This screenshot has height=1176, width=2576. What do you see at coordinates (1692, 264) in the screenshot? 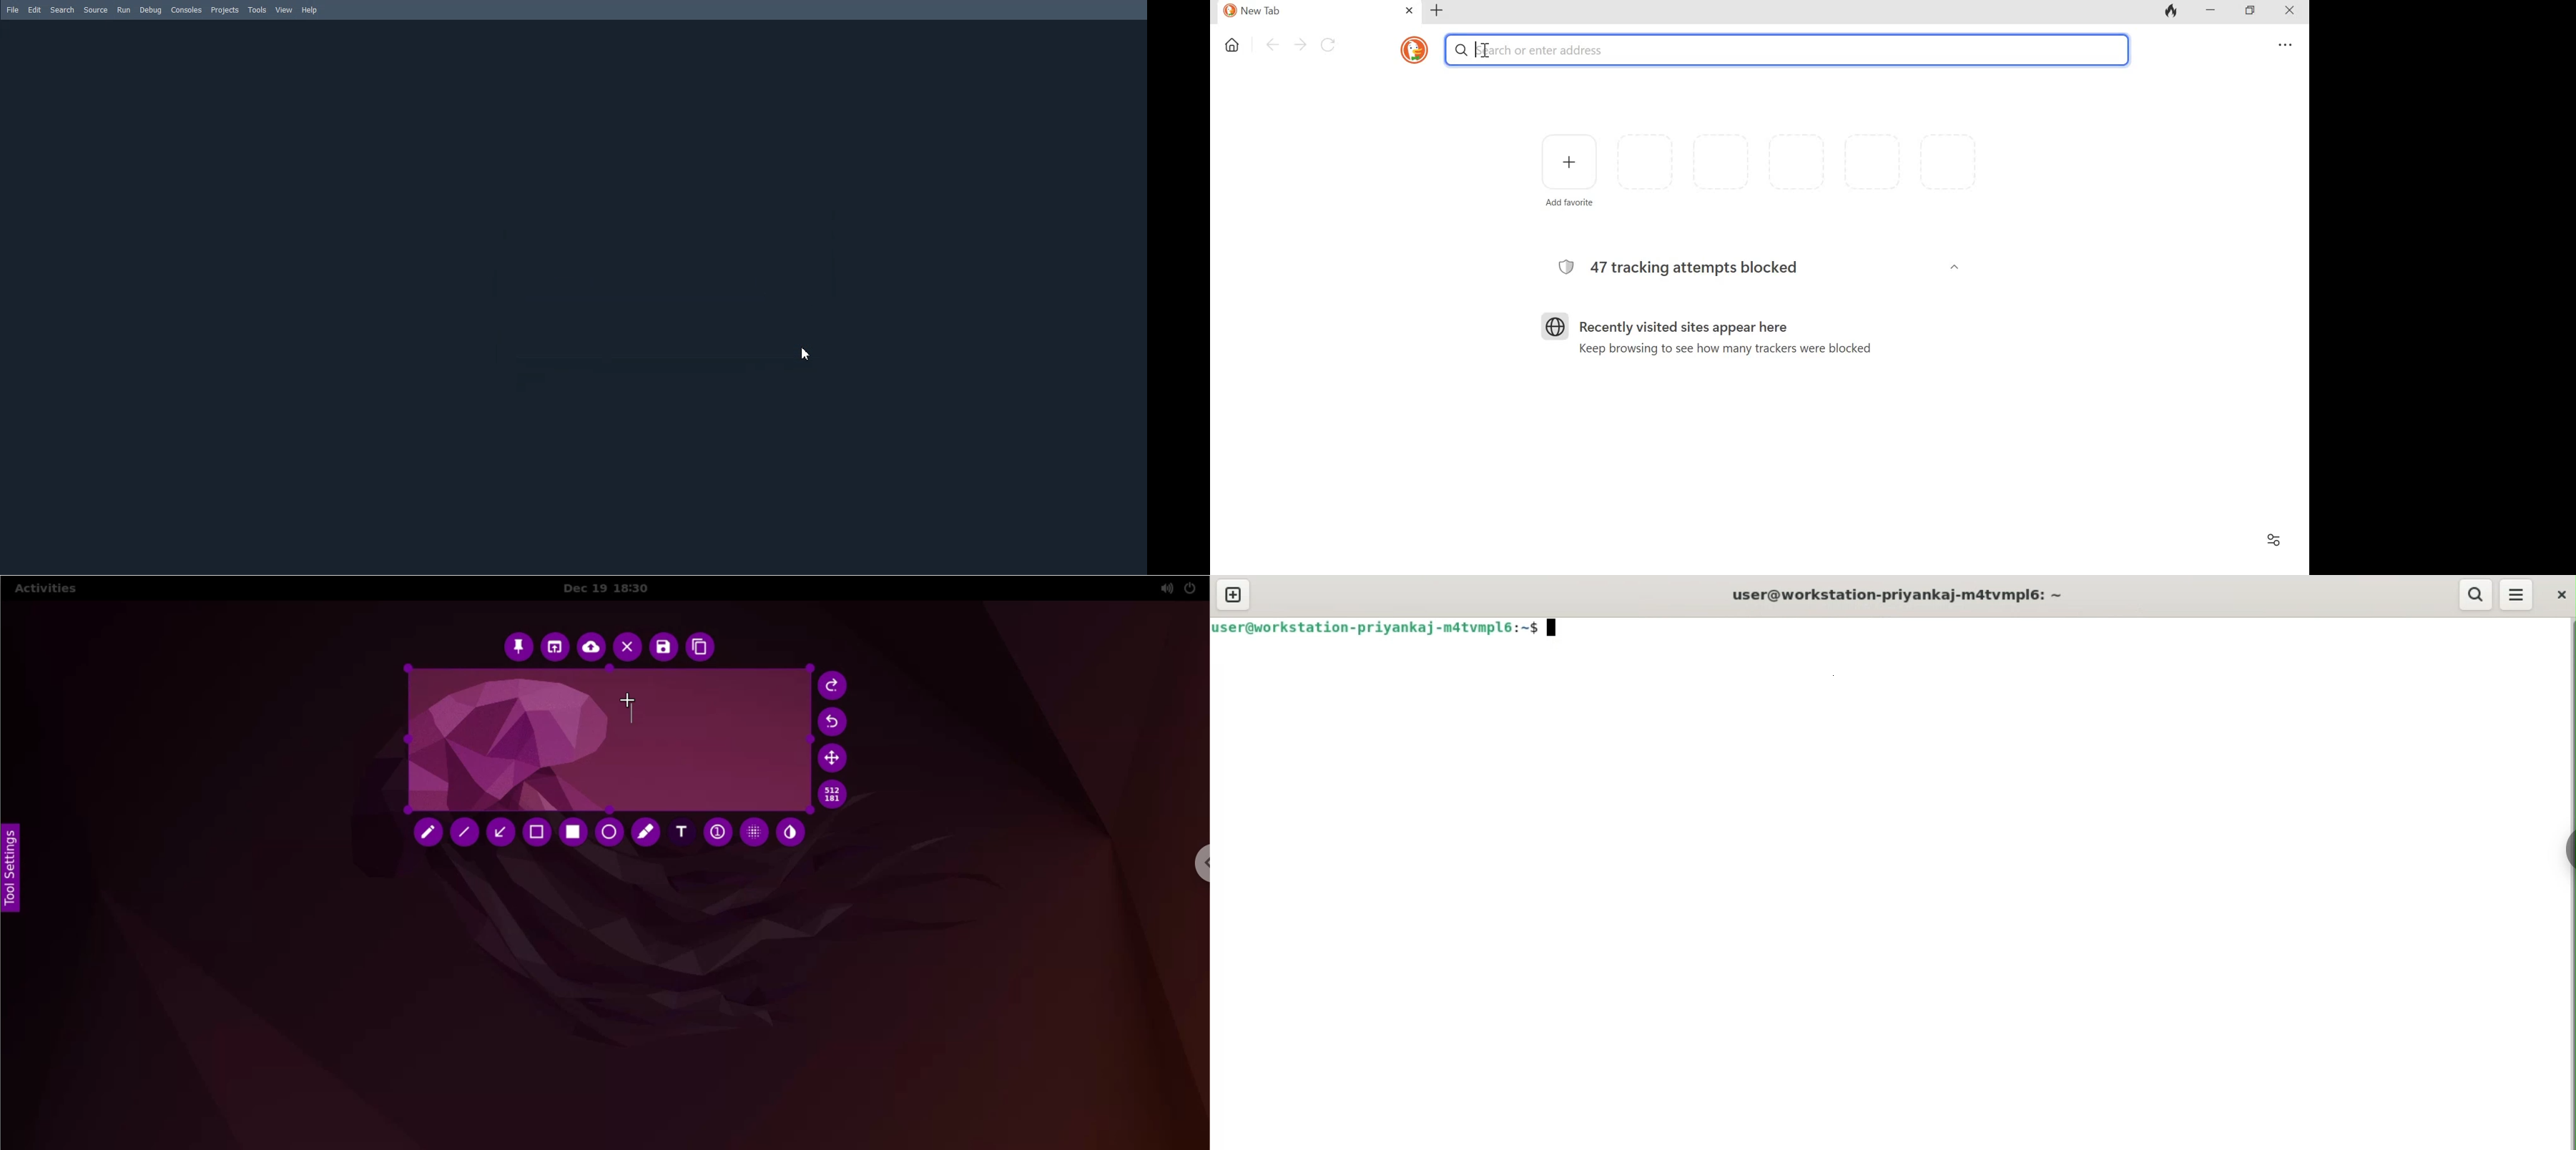
I see `47 tracking attempts blocked` at bounding box center [1692, 264].